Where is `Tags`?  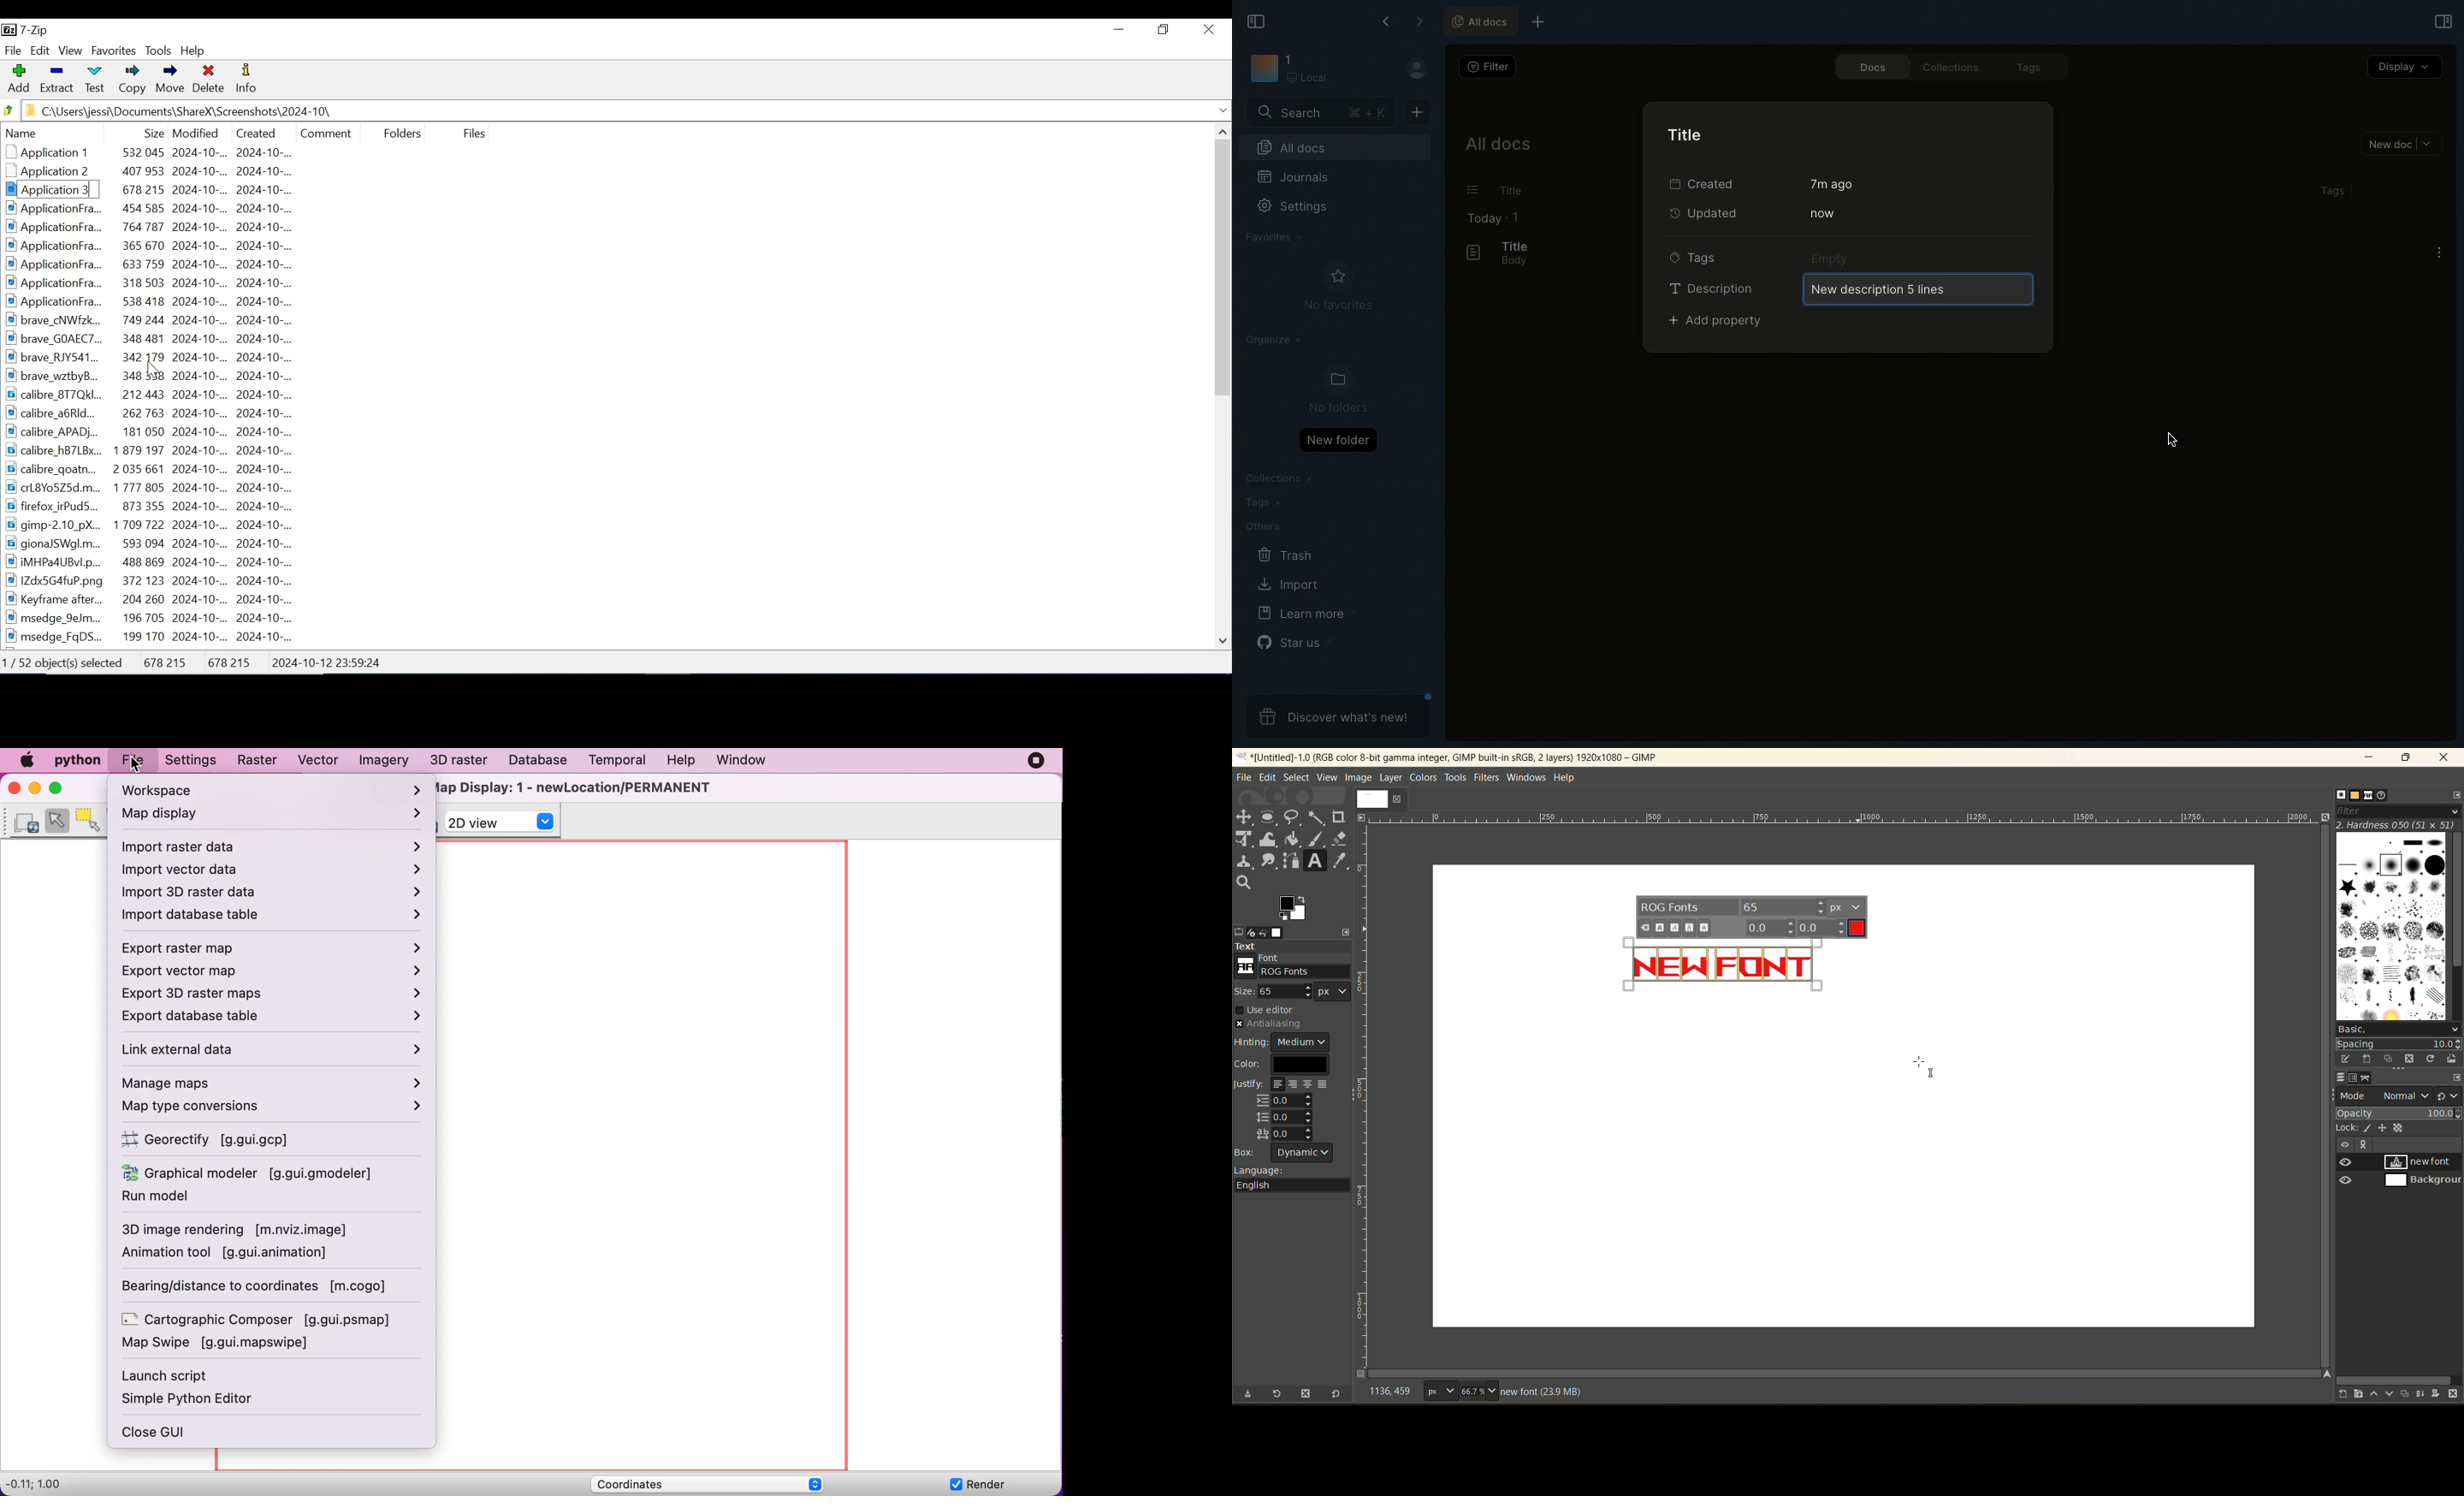
Tags is located at coordinates (2329, 191).